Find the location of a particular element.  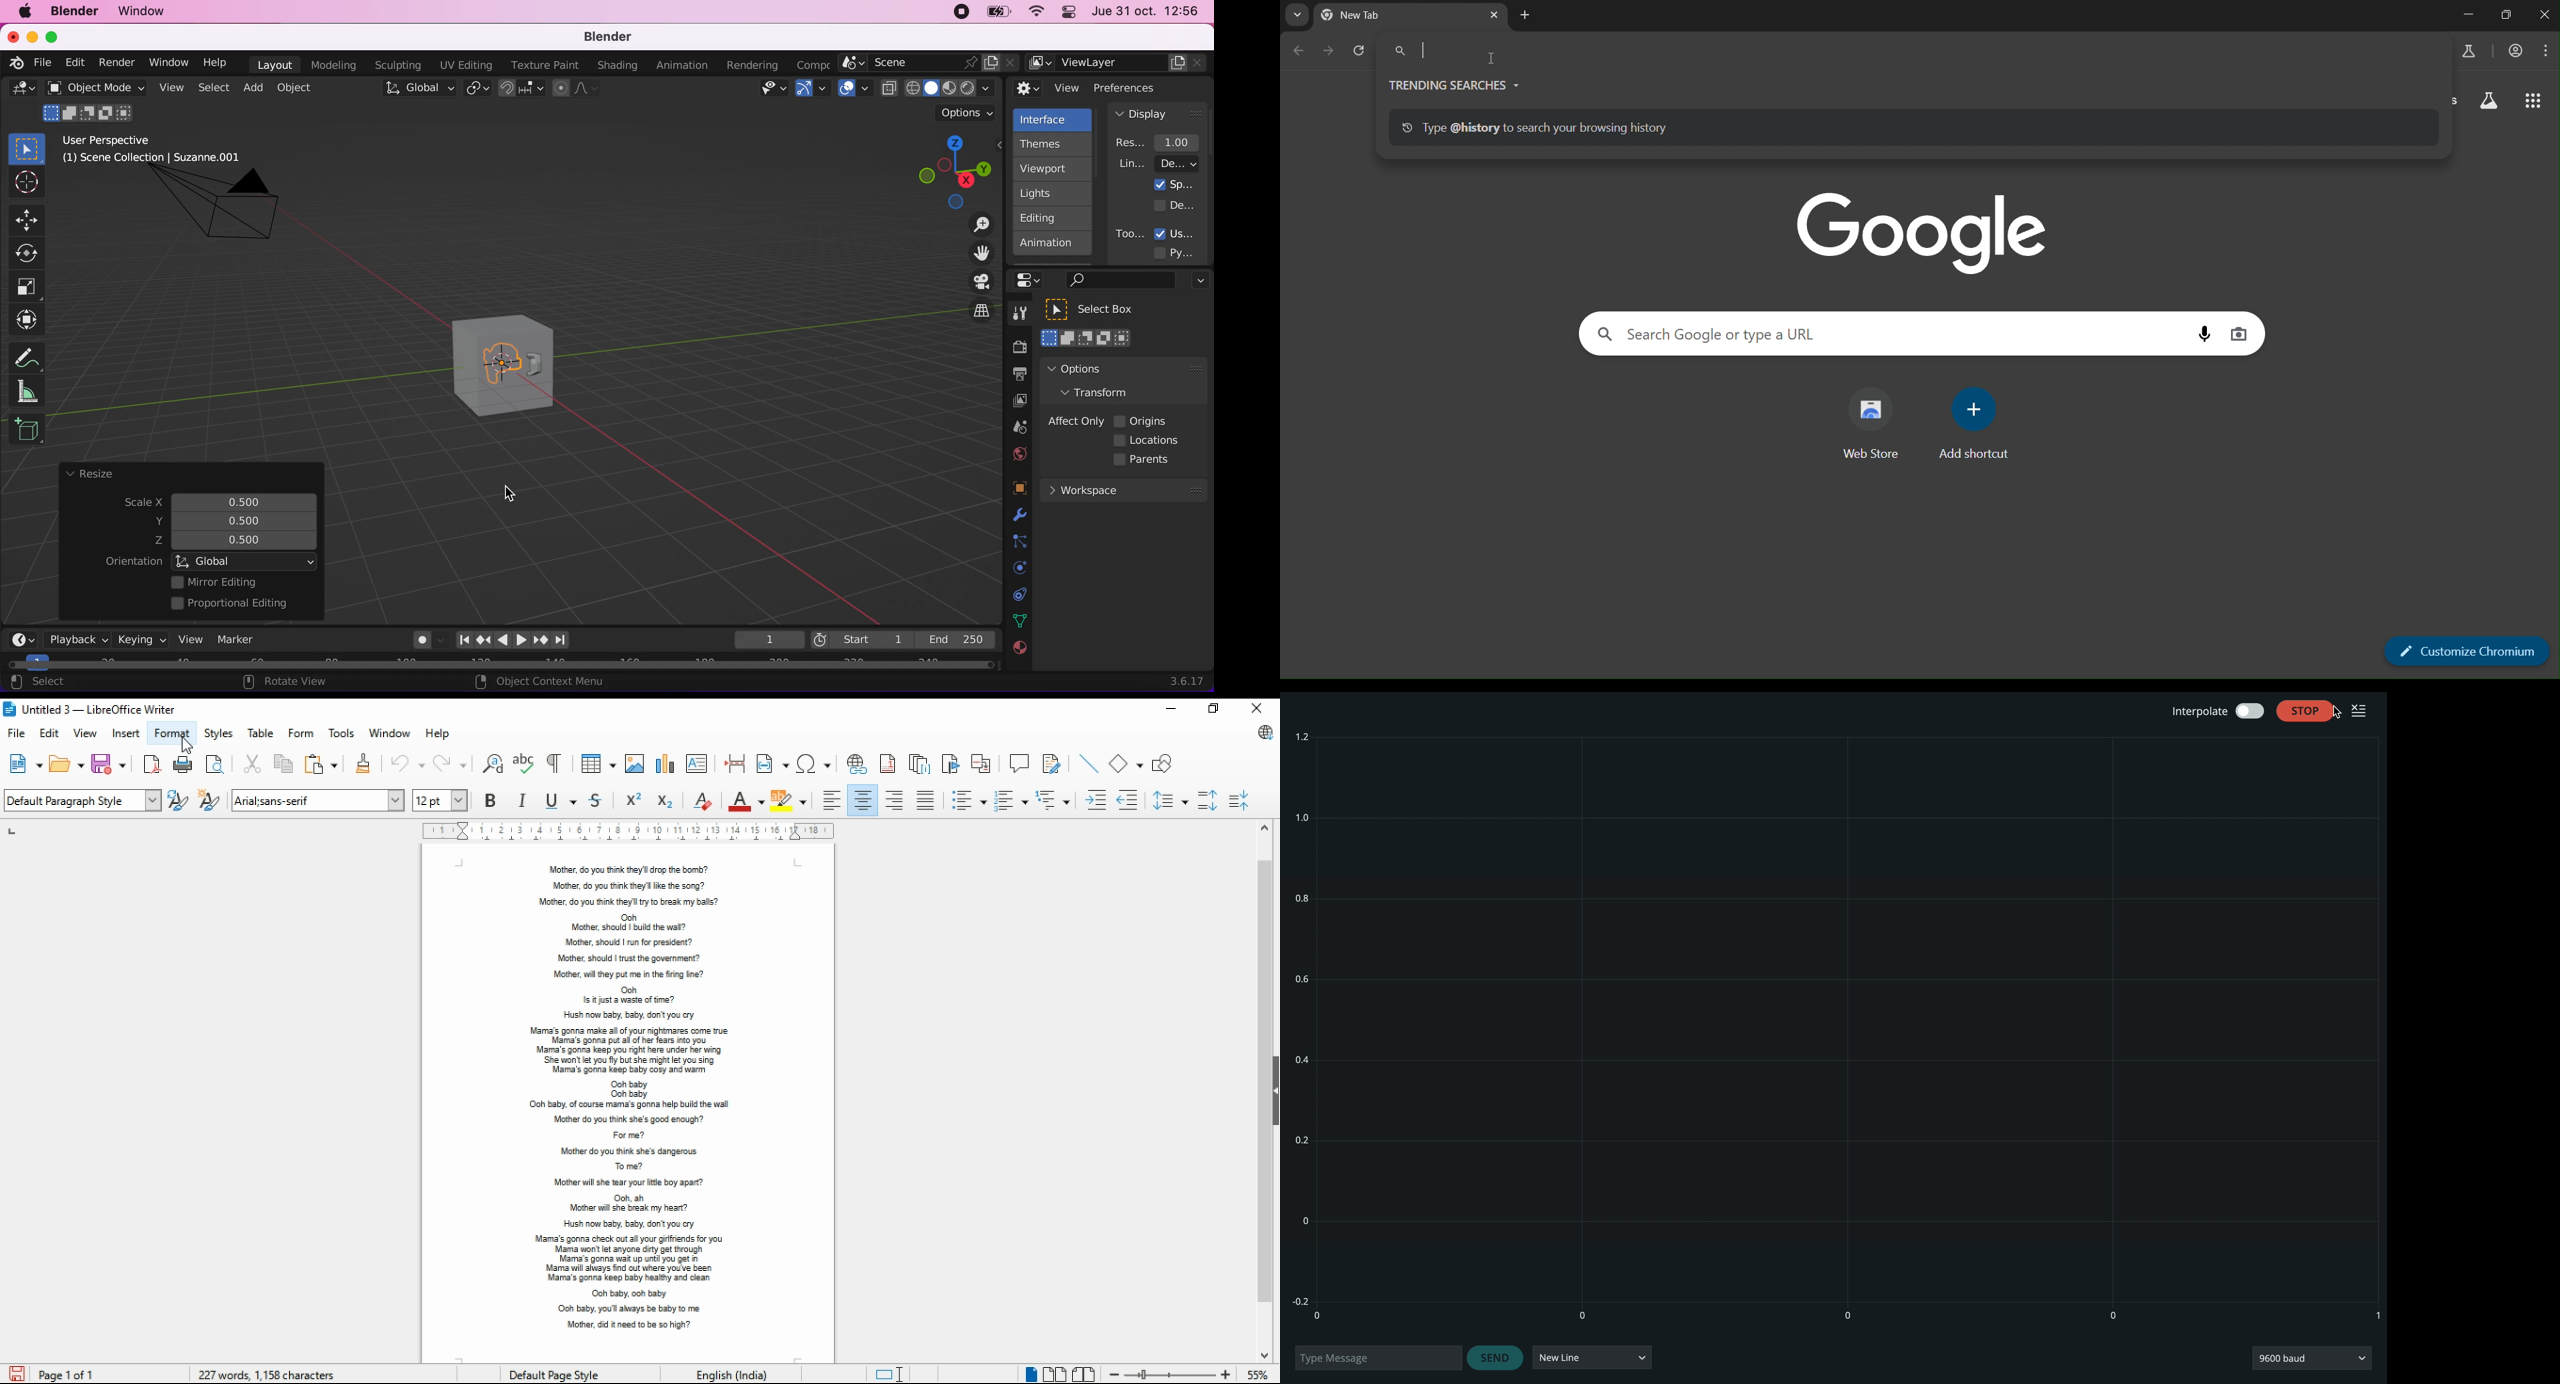

animation is located at coordinates (684, 66).